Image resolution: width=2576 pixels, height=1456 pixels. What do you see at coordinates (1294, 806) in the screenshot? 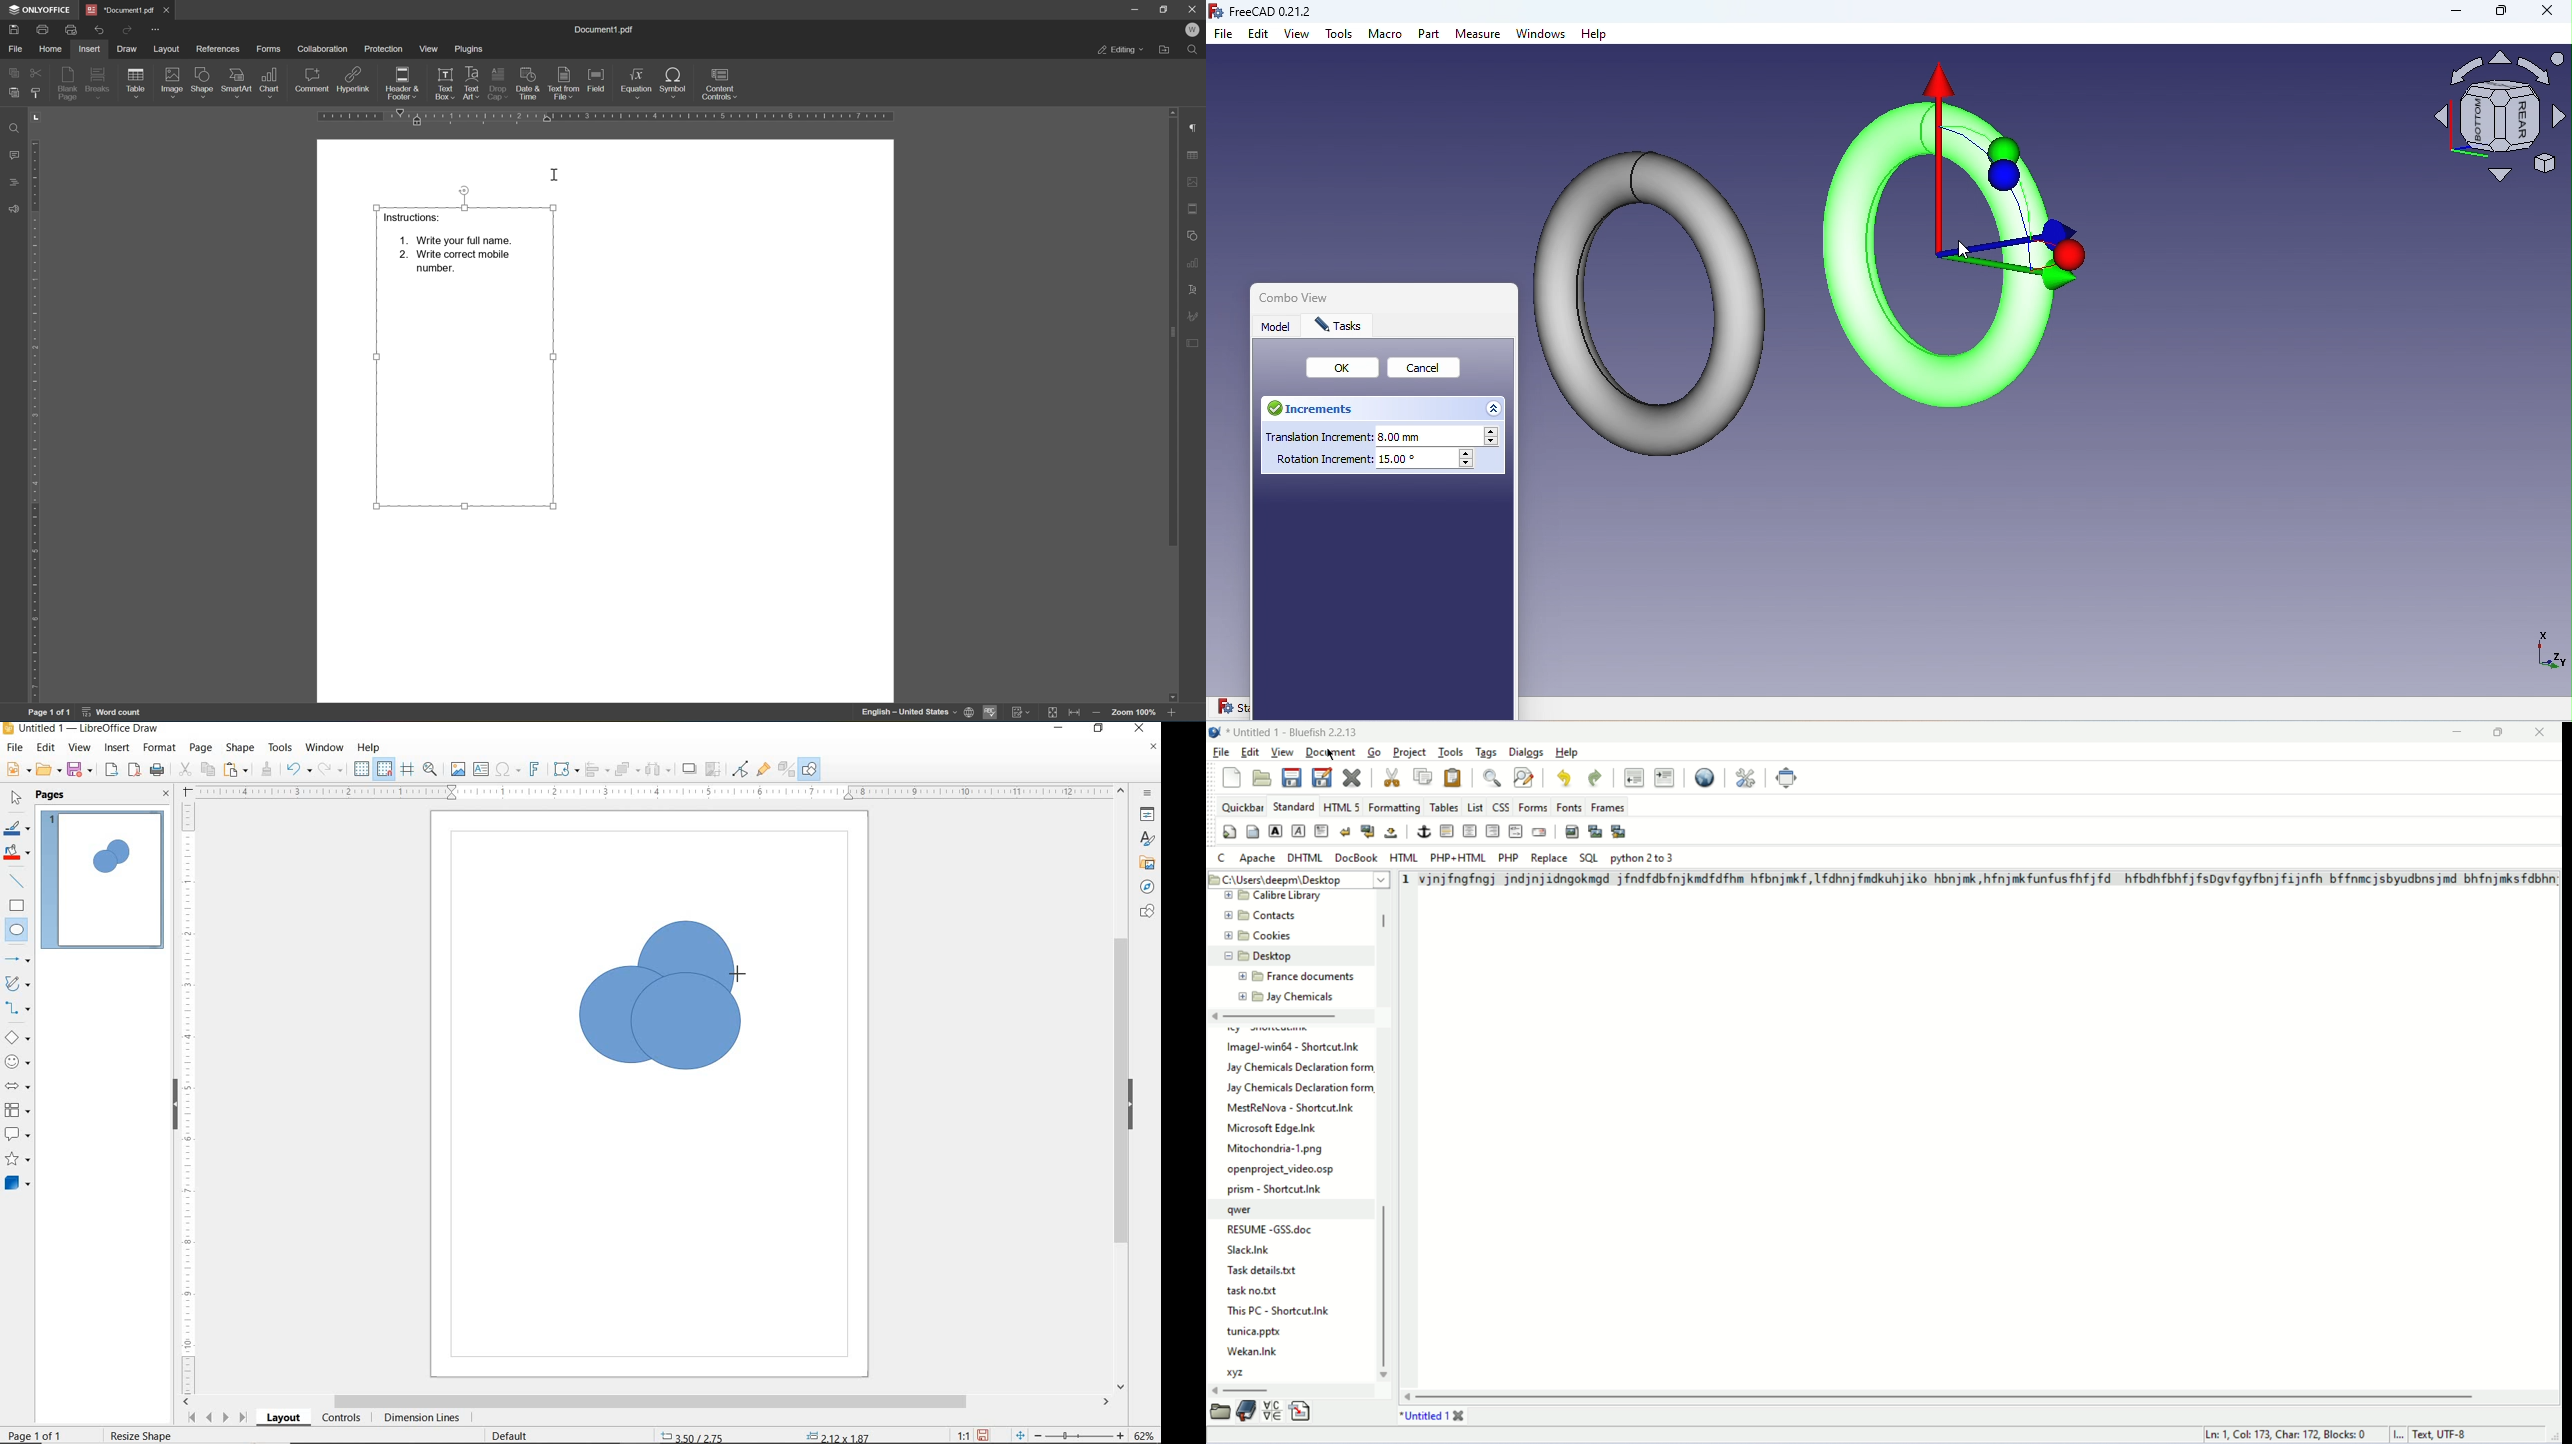
I see `STANDARD` at bounding box center [1294, 806].